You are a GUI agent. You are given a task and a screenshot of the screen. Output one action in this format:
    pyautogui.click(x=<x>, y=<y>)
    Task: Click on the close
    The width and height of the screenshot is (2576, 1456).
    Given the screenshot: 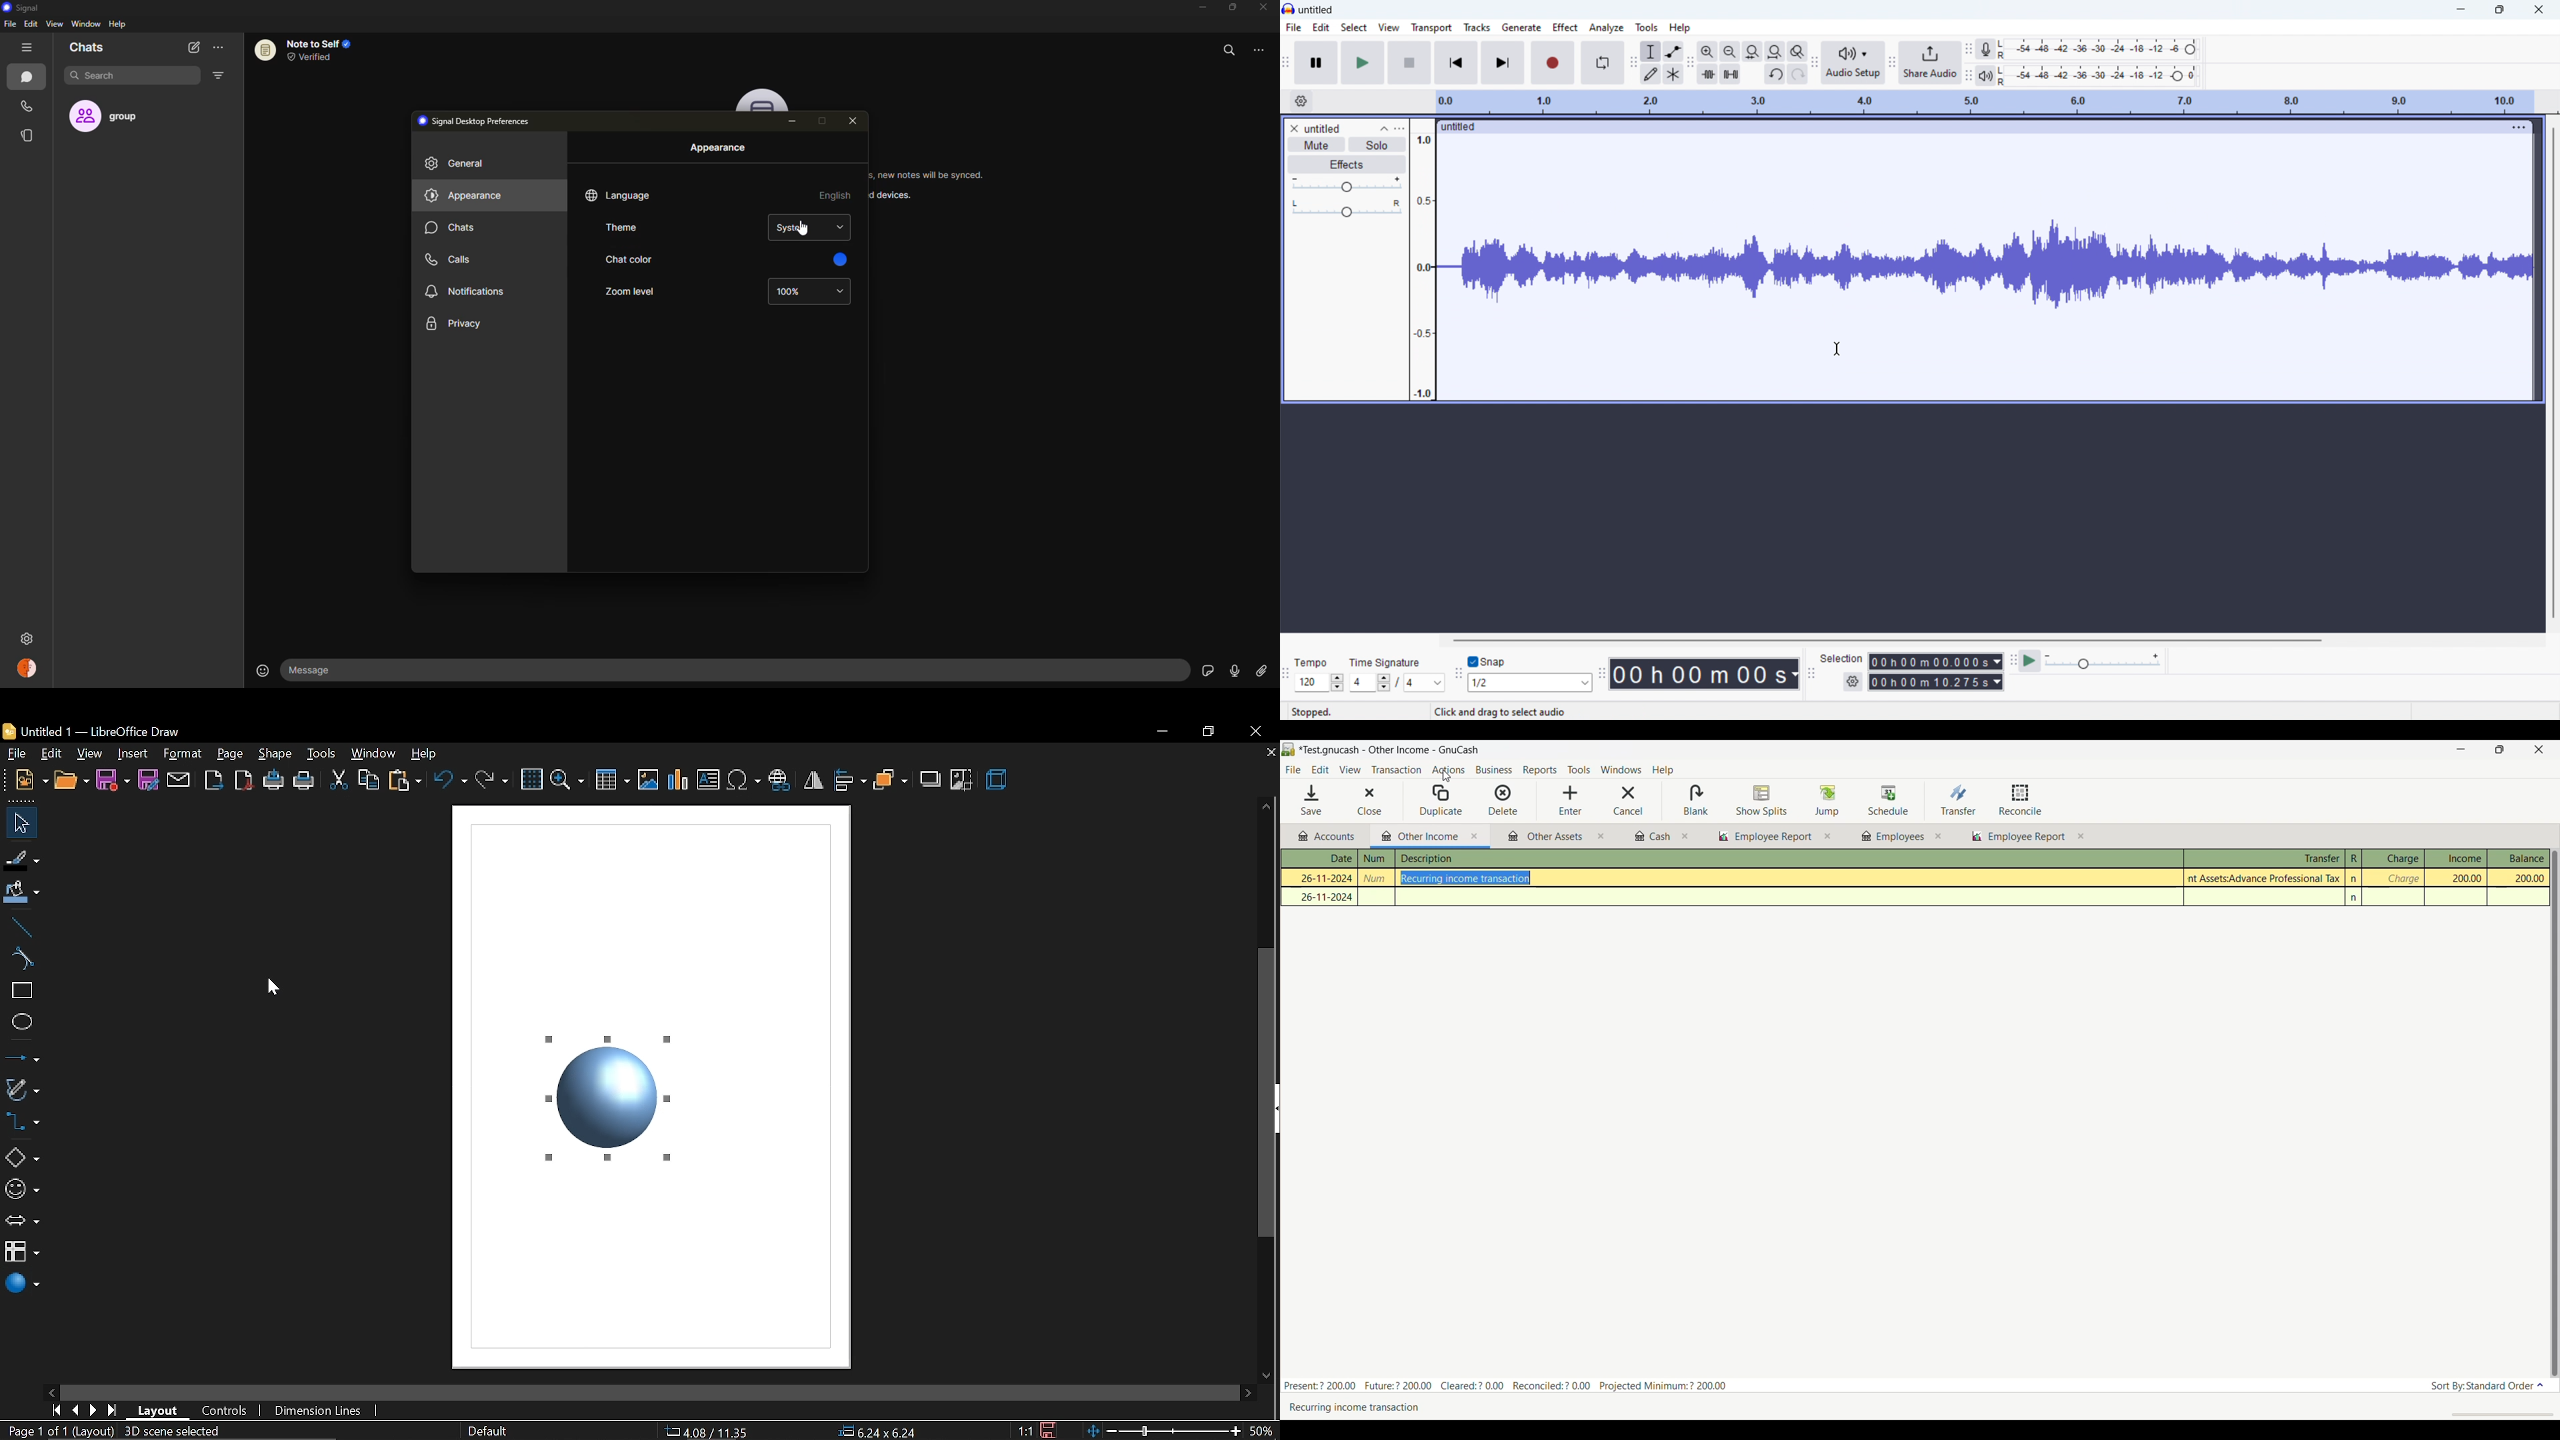 What is the action you would take?
    pyautogui.click(x=2540, y=10)
    